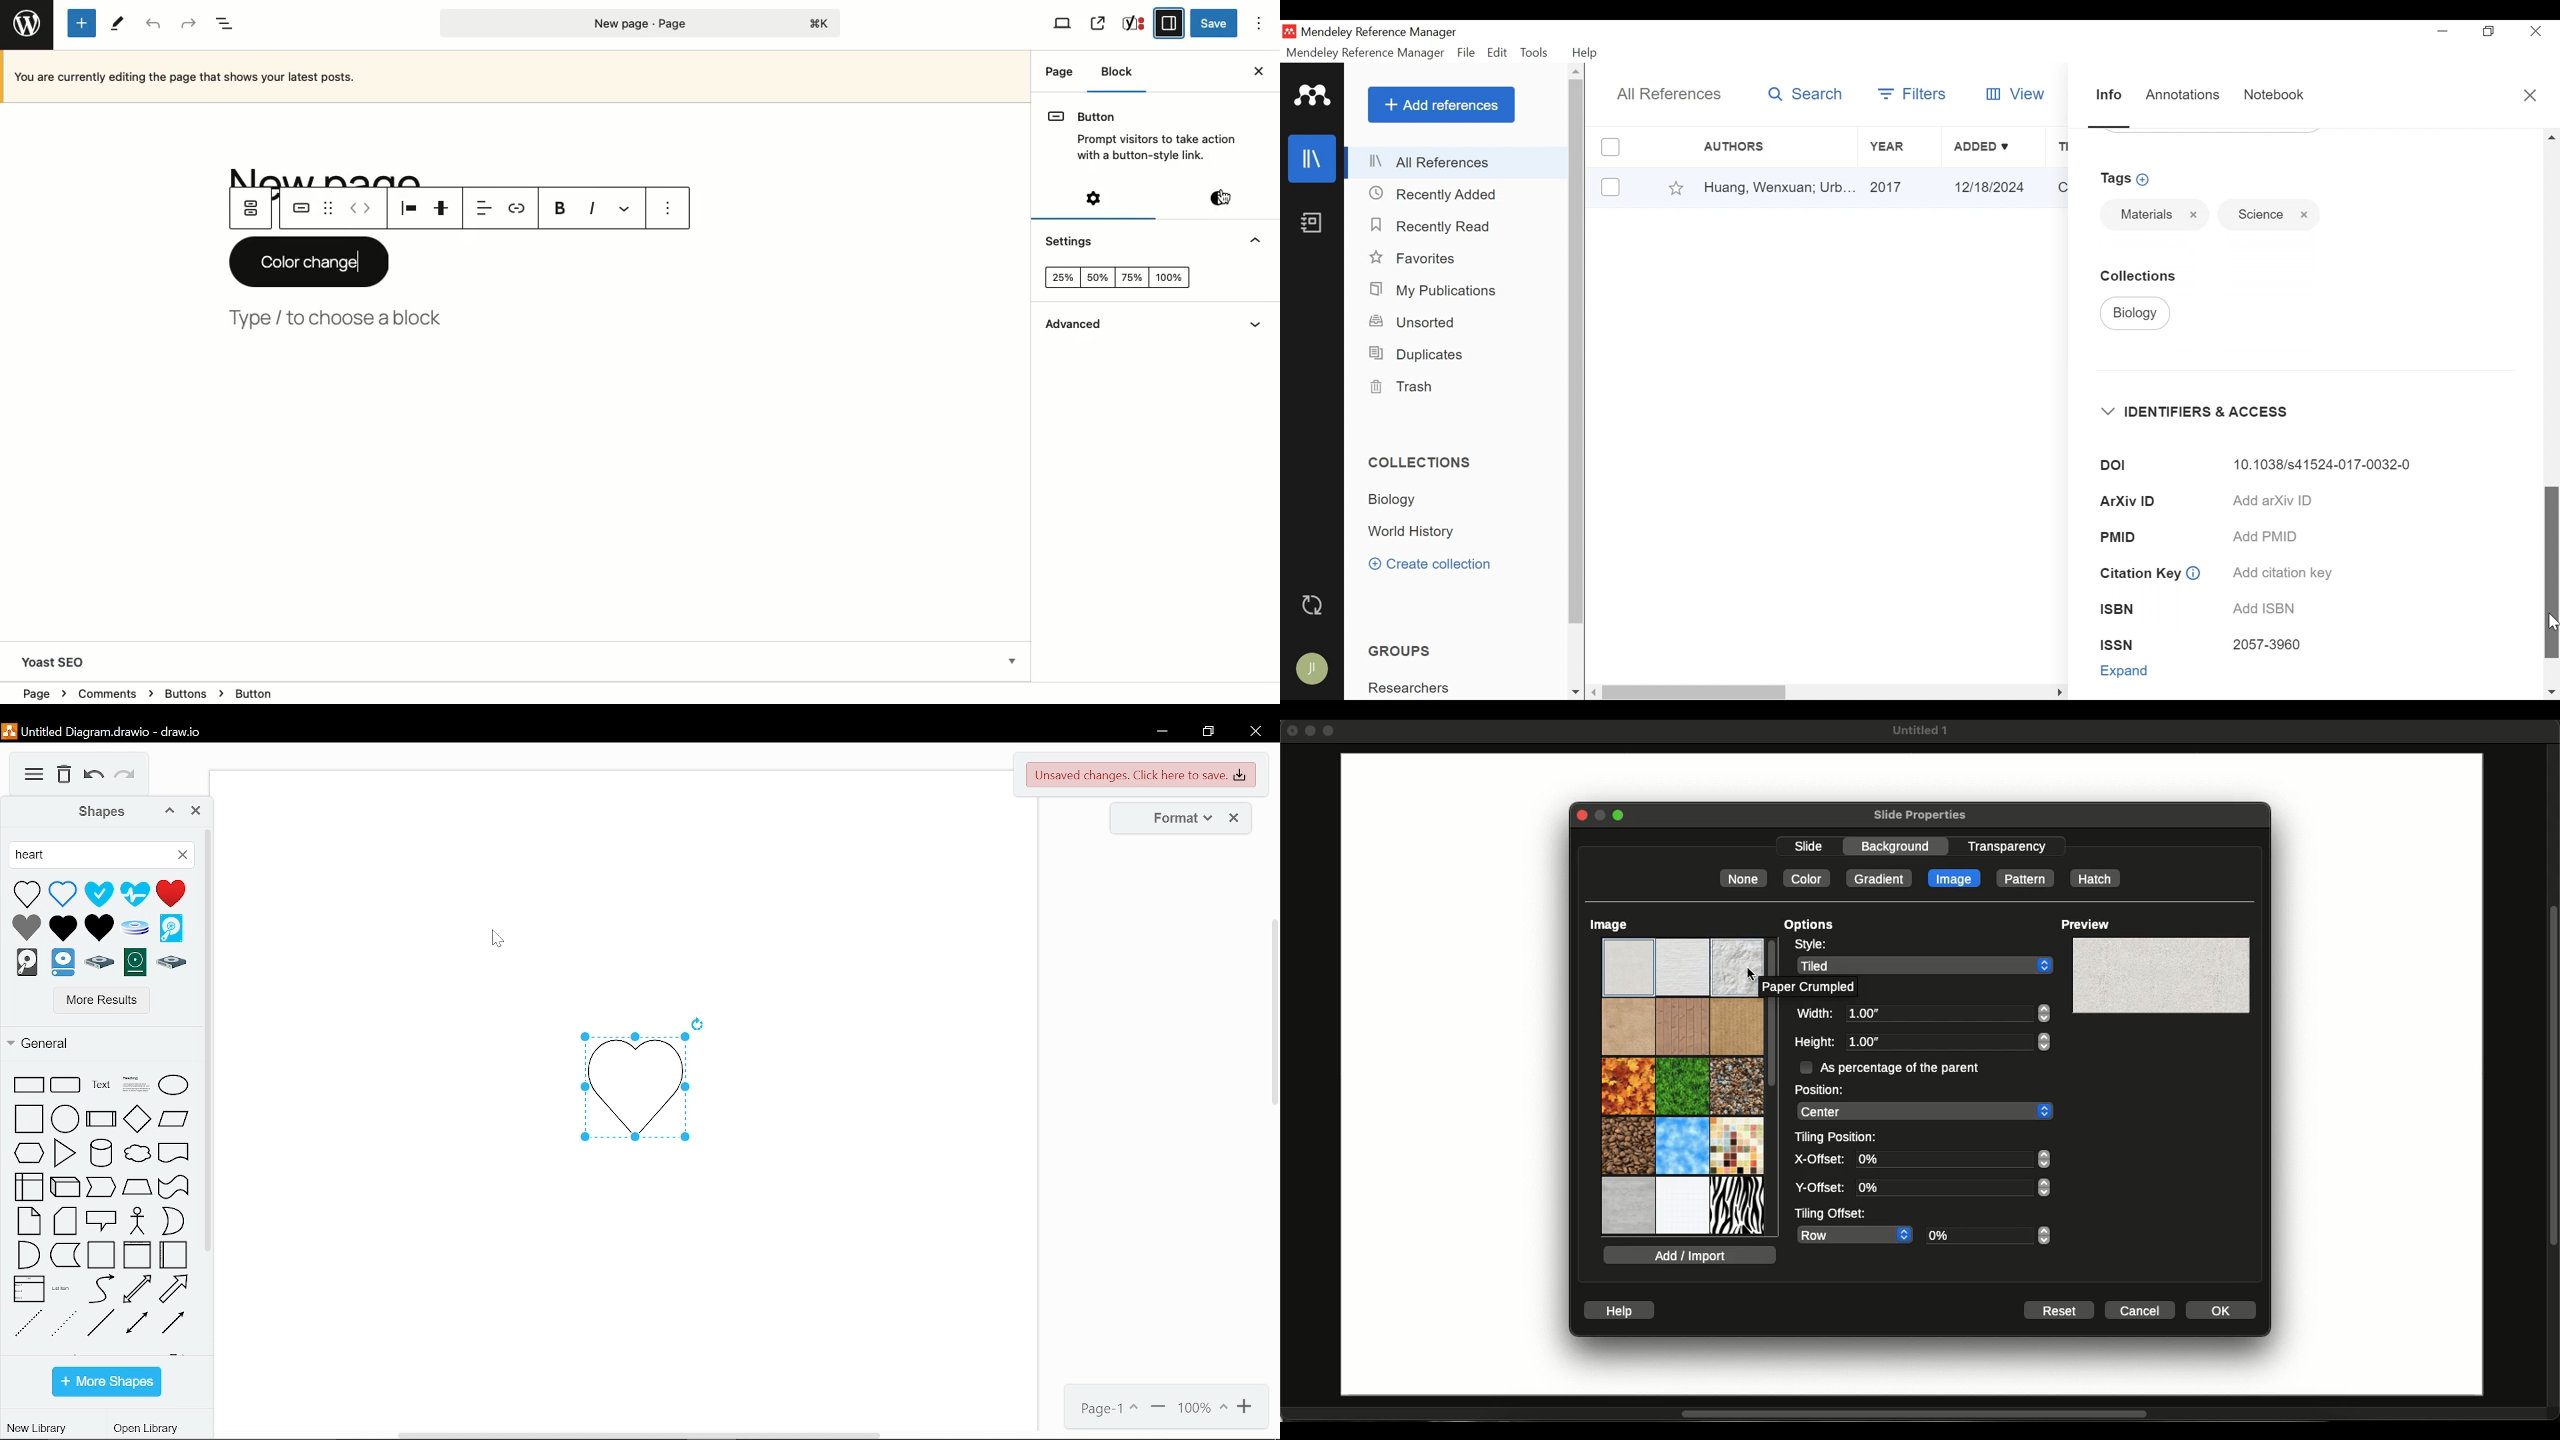 The height and width of the screenshot is (1456, 2576). Describe the element at coordinates (442, 207) in the screenshot. I see `Justification` at that location.